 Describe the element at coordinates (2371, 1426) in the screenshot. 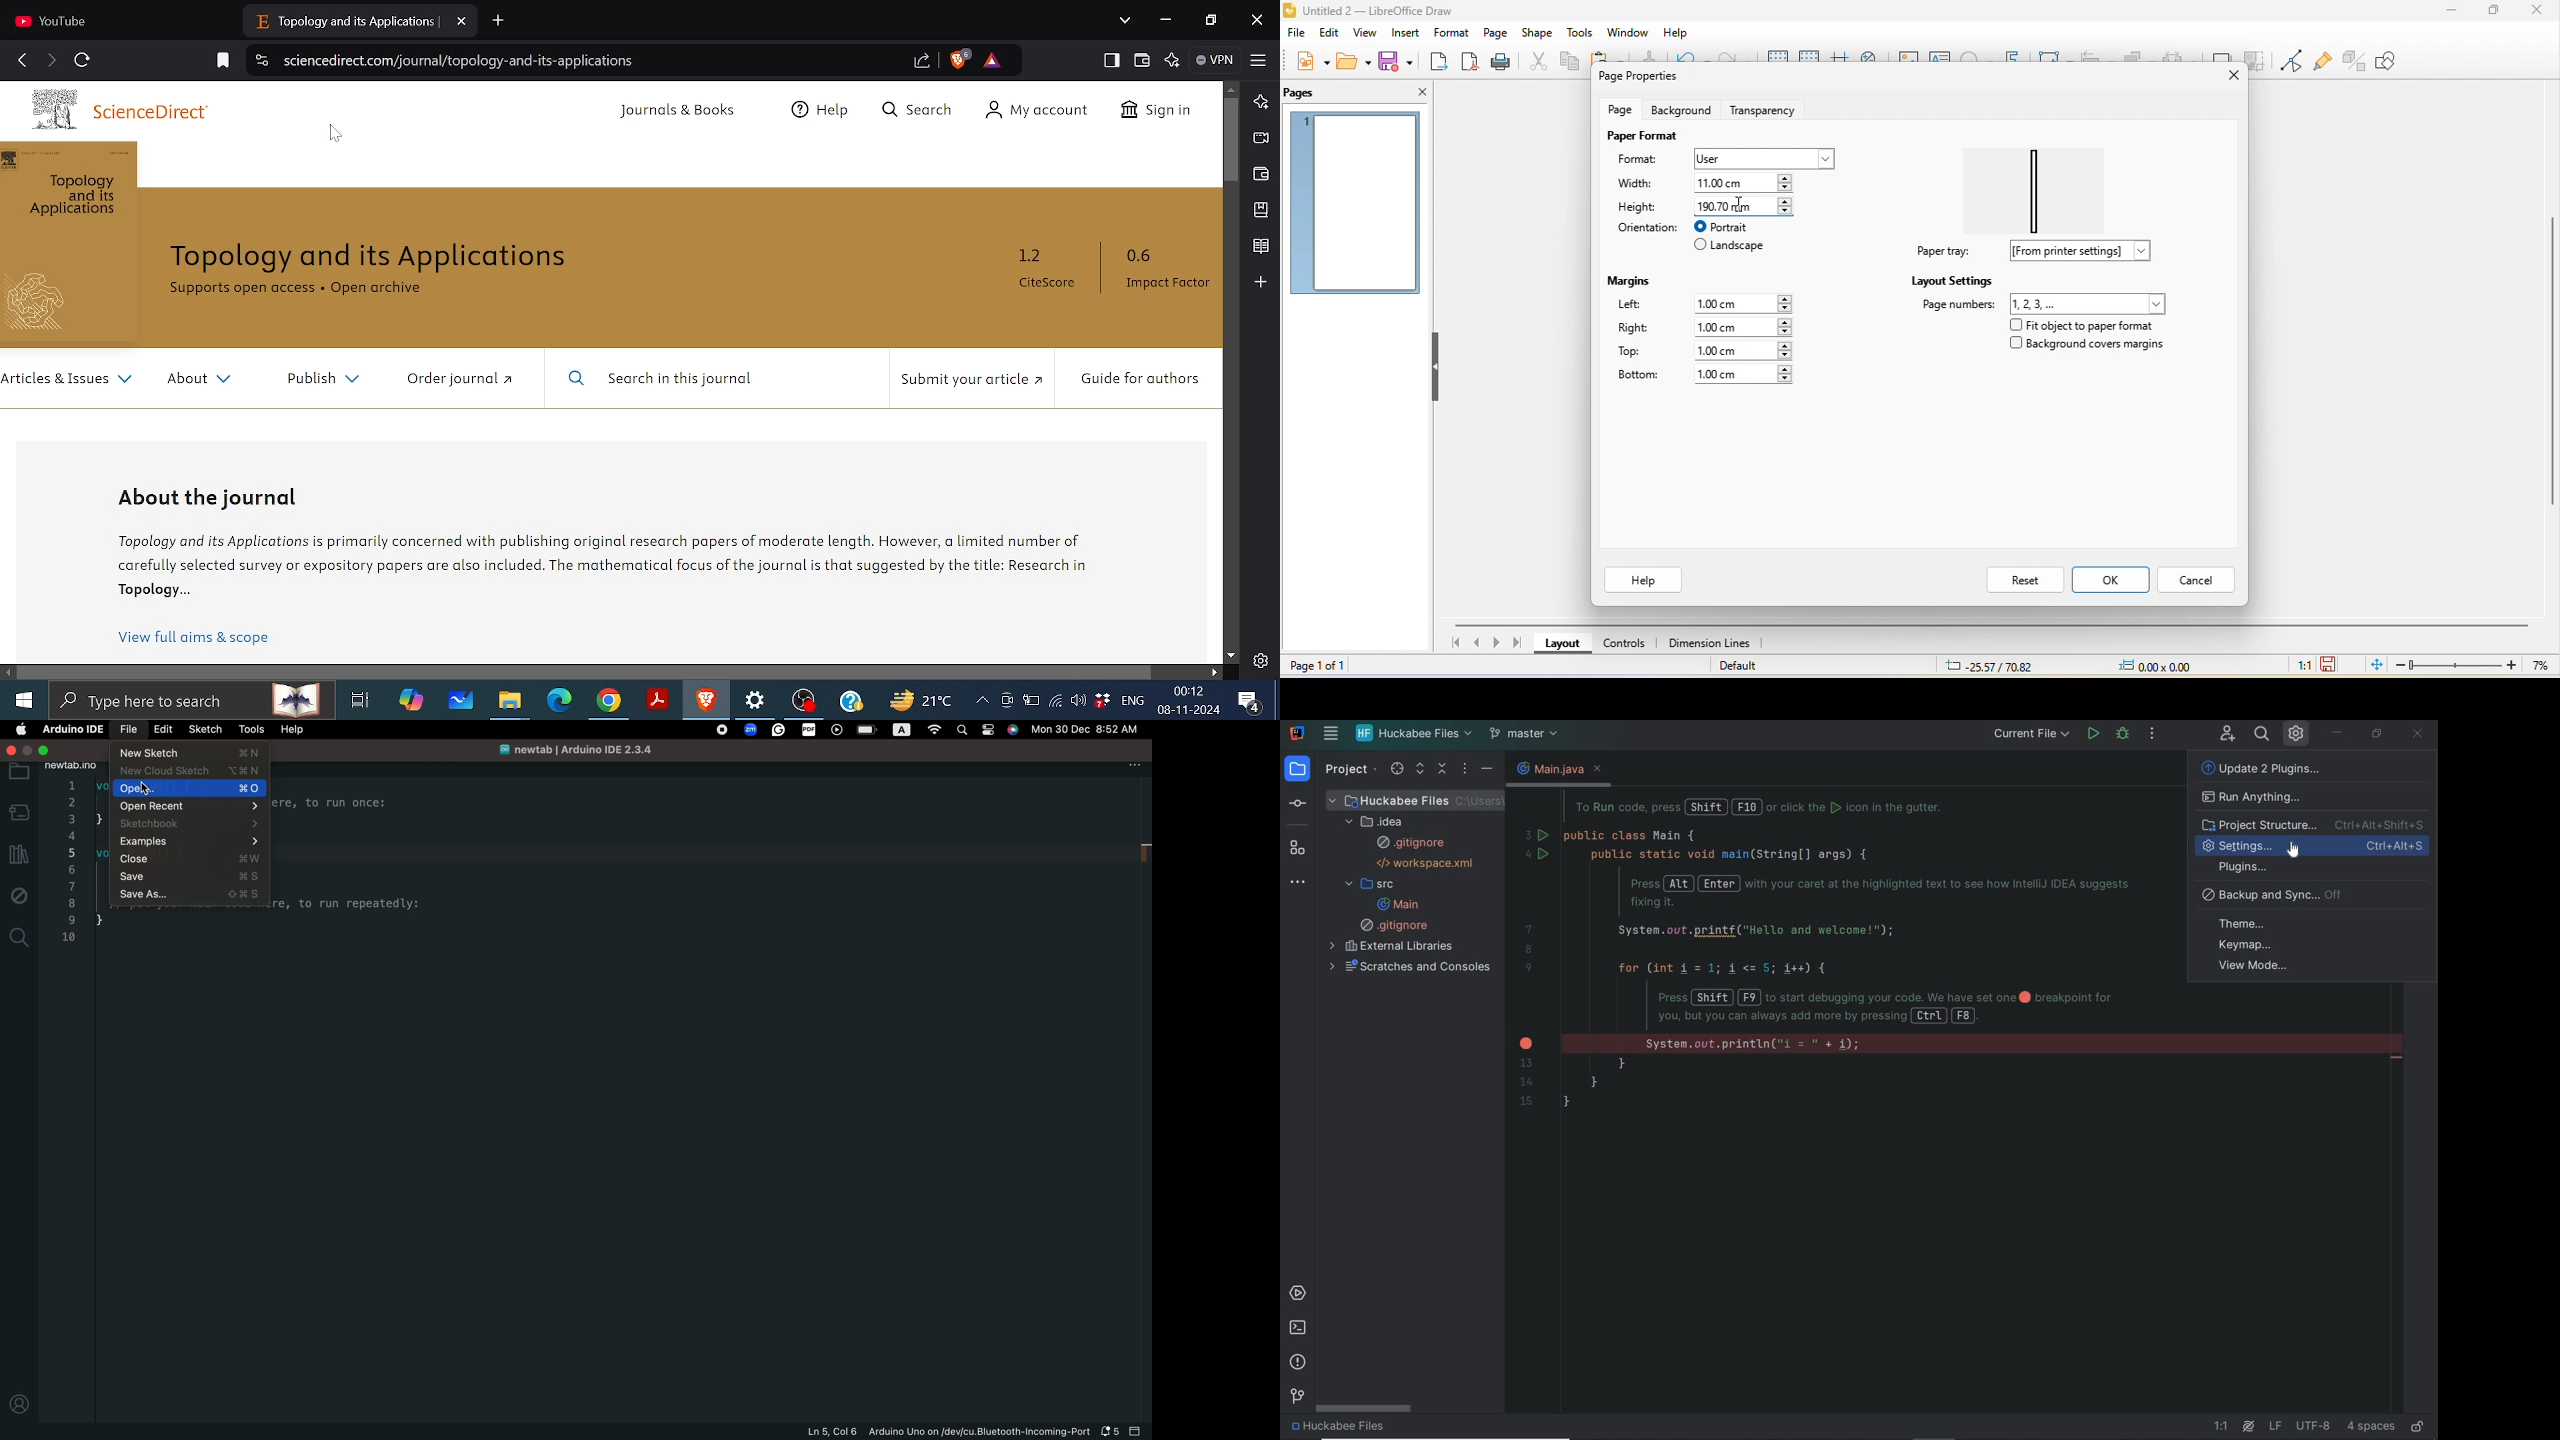

I see `indent` at that location.